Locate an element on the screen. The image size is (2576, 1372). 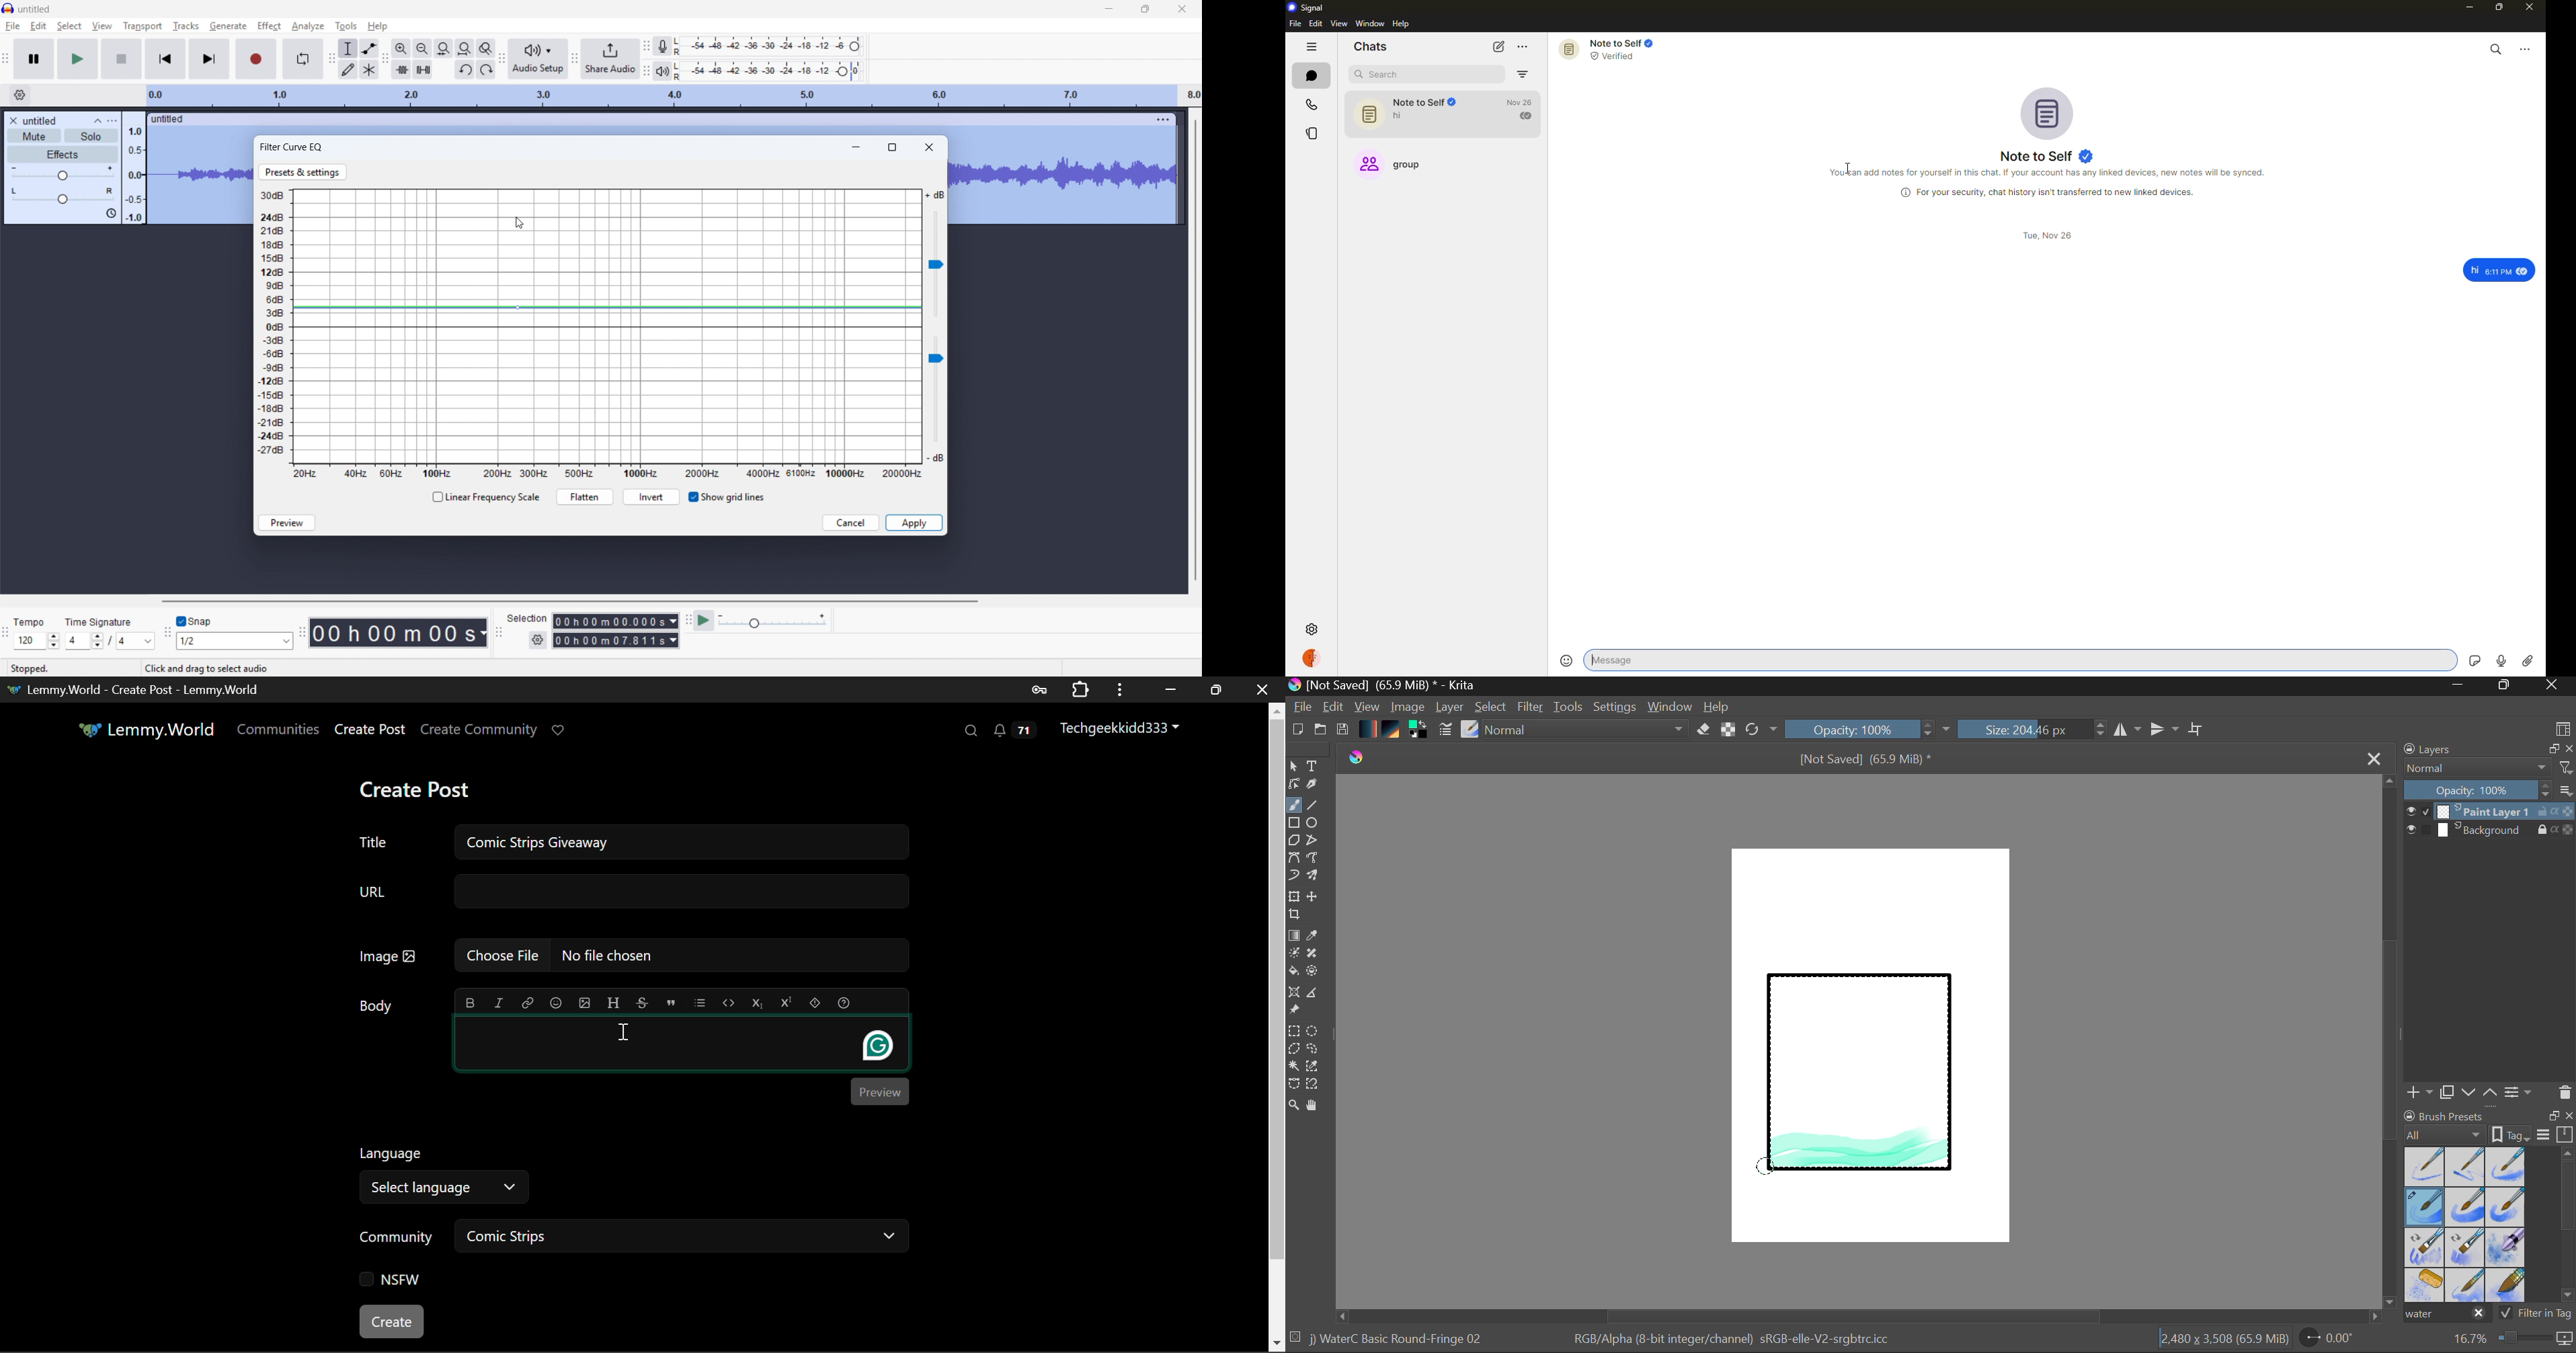
equaliser curve  is located at coordinates (607, 326).